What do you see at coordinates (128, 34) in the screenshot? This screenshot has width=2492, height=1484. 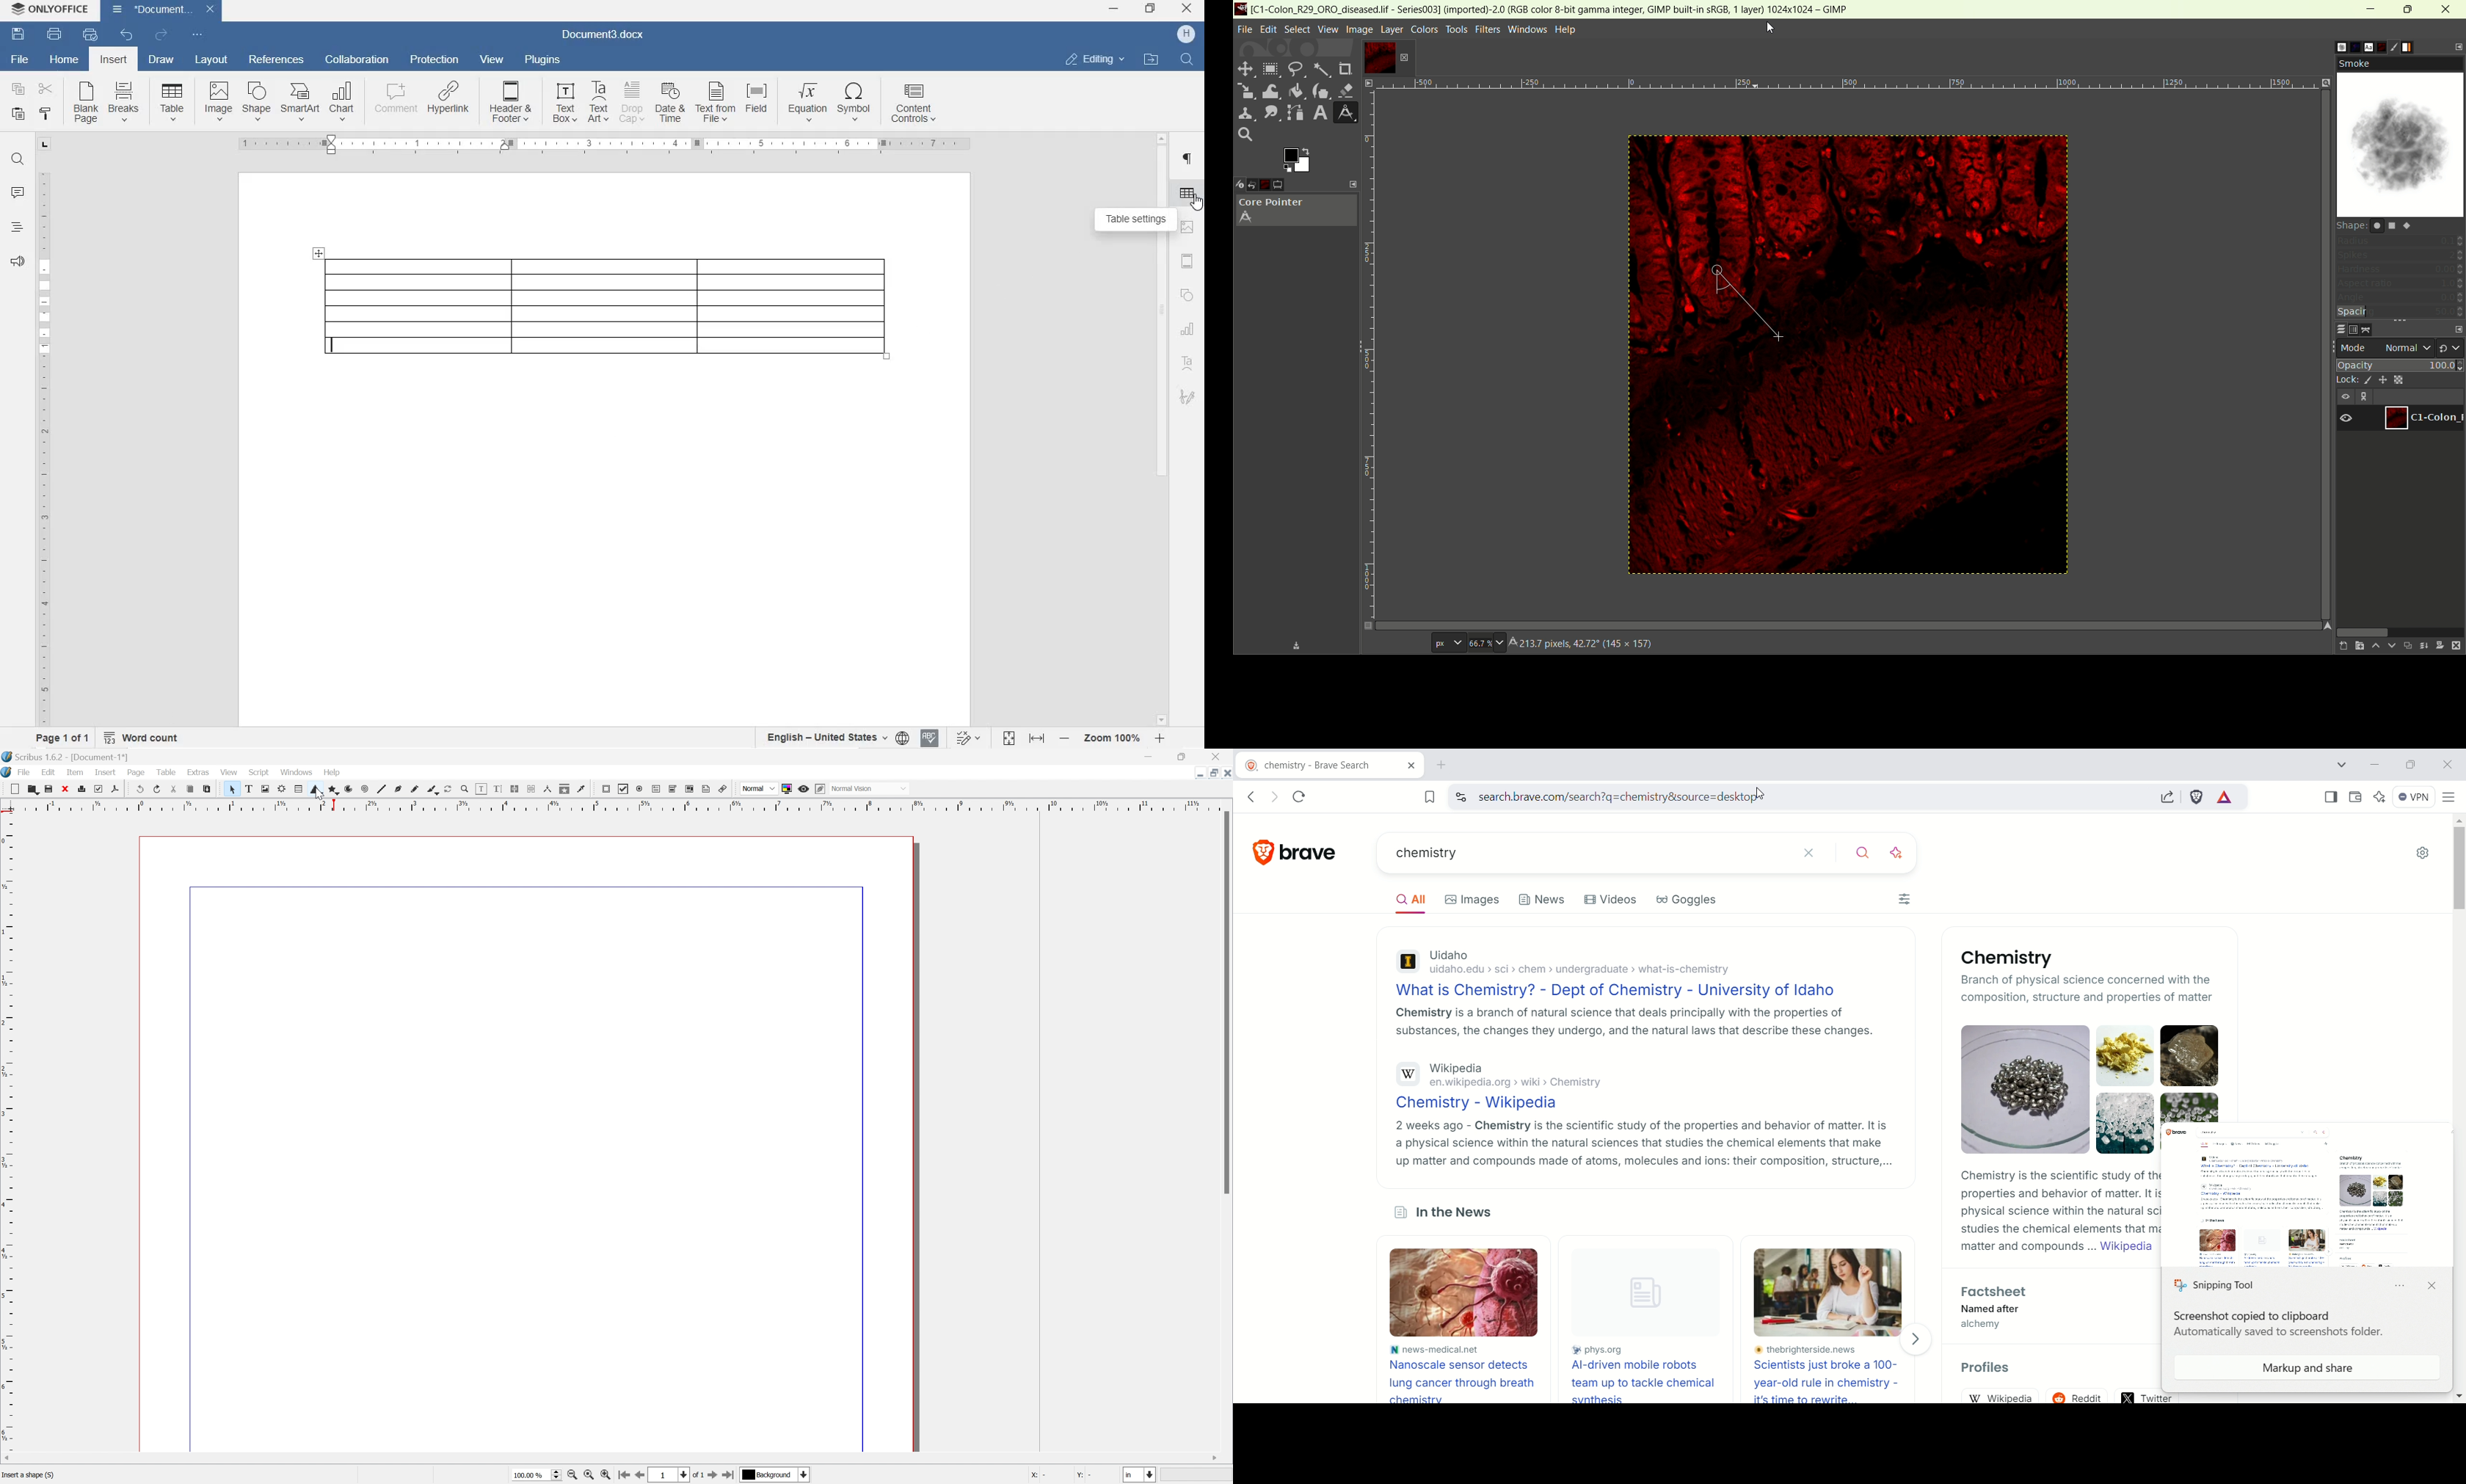 I see `UNDO` at bounding box center [128, 34].